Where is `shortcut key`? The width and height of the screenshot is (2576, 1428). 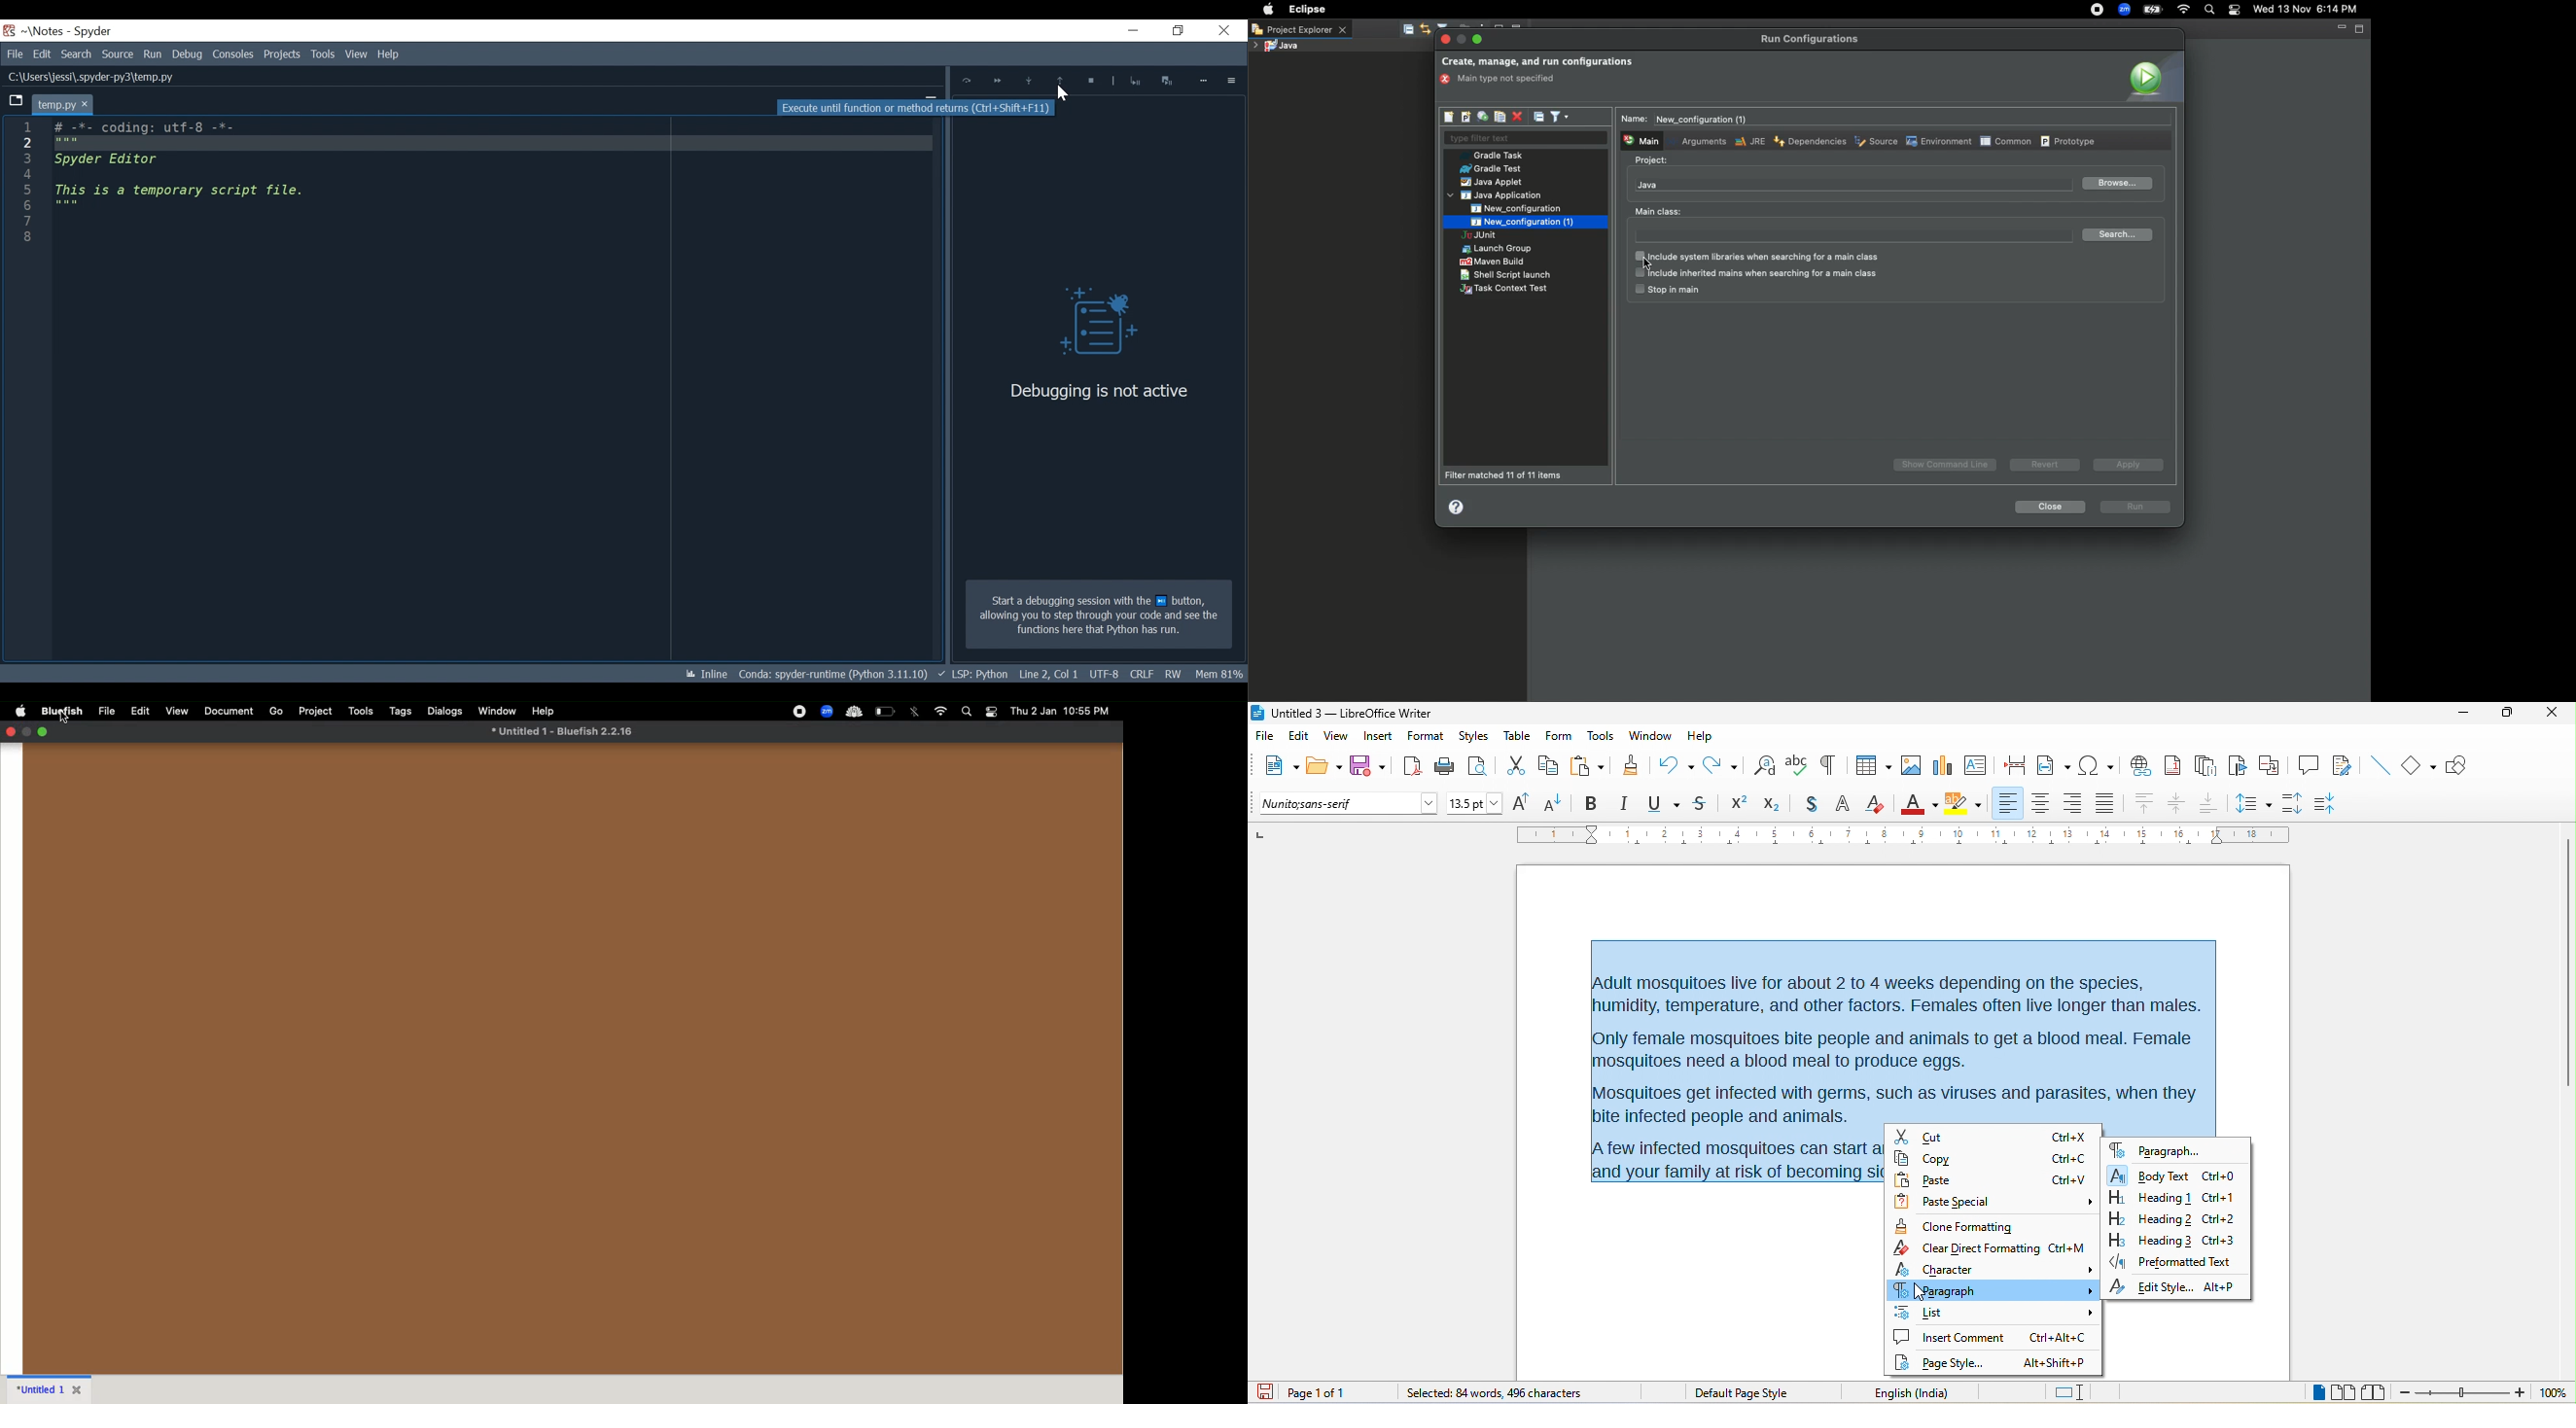 shortcut key is located at coordinates (2221, 1176).